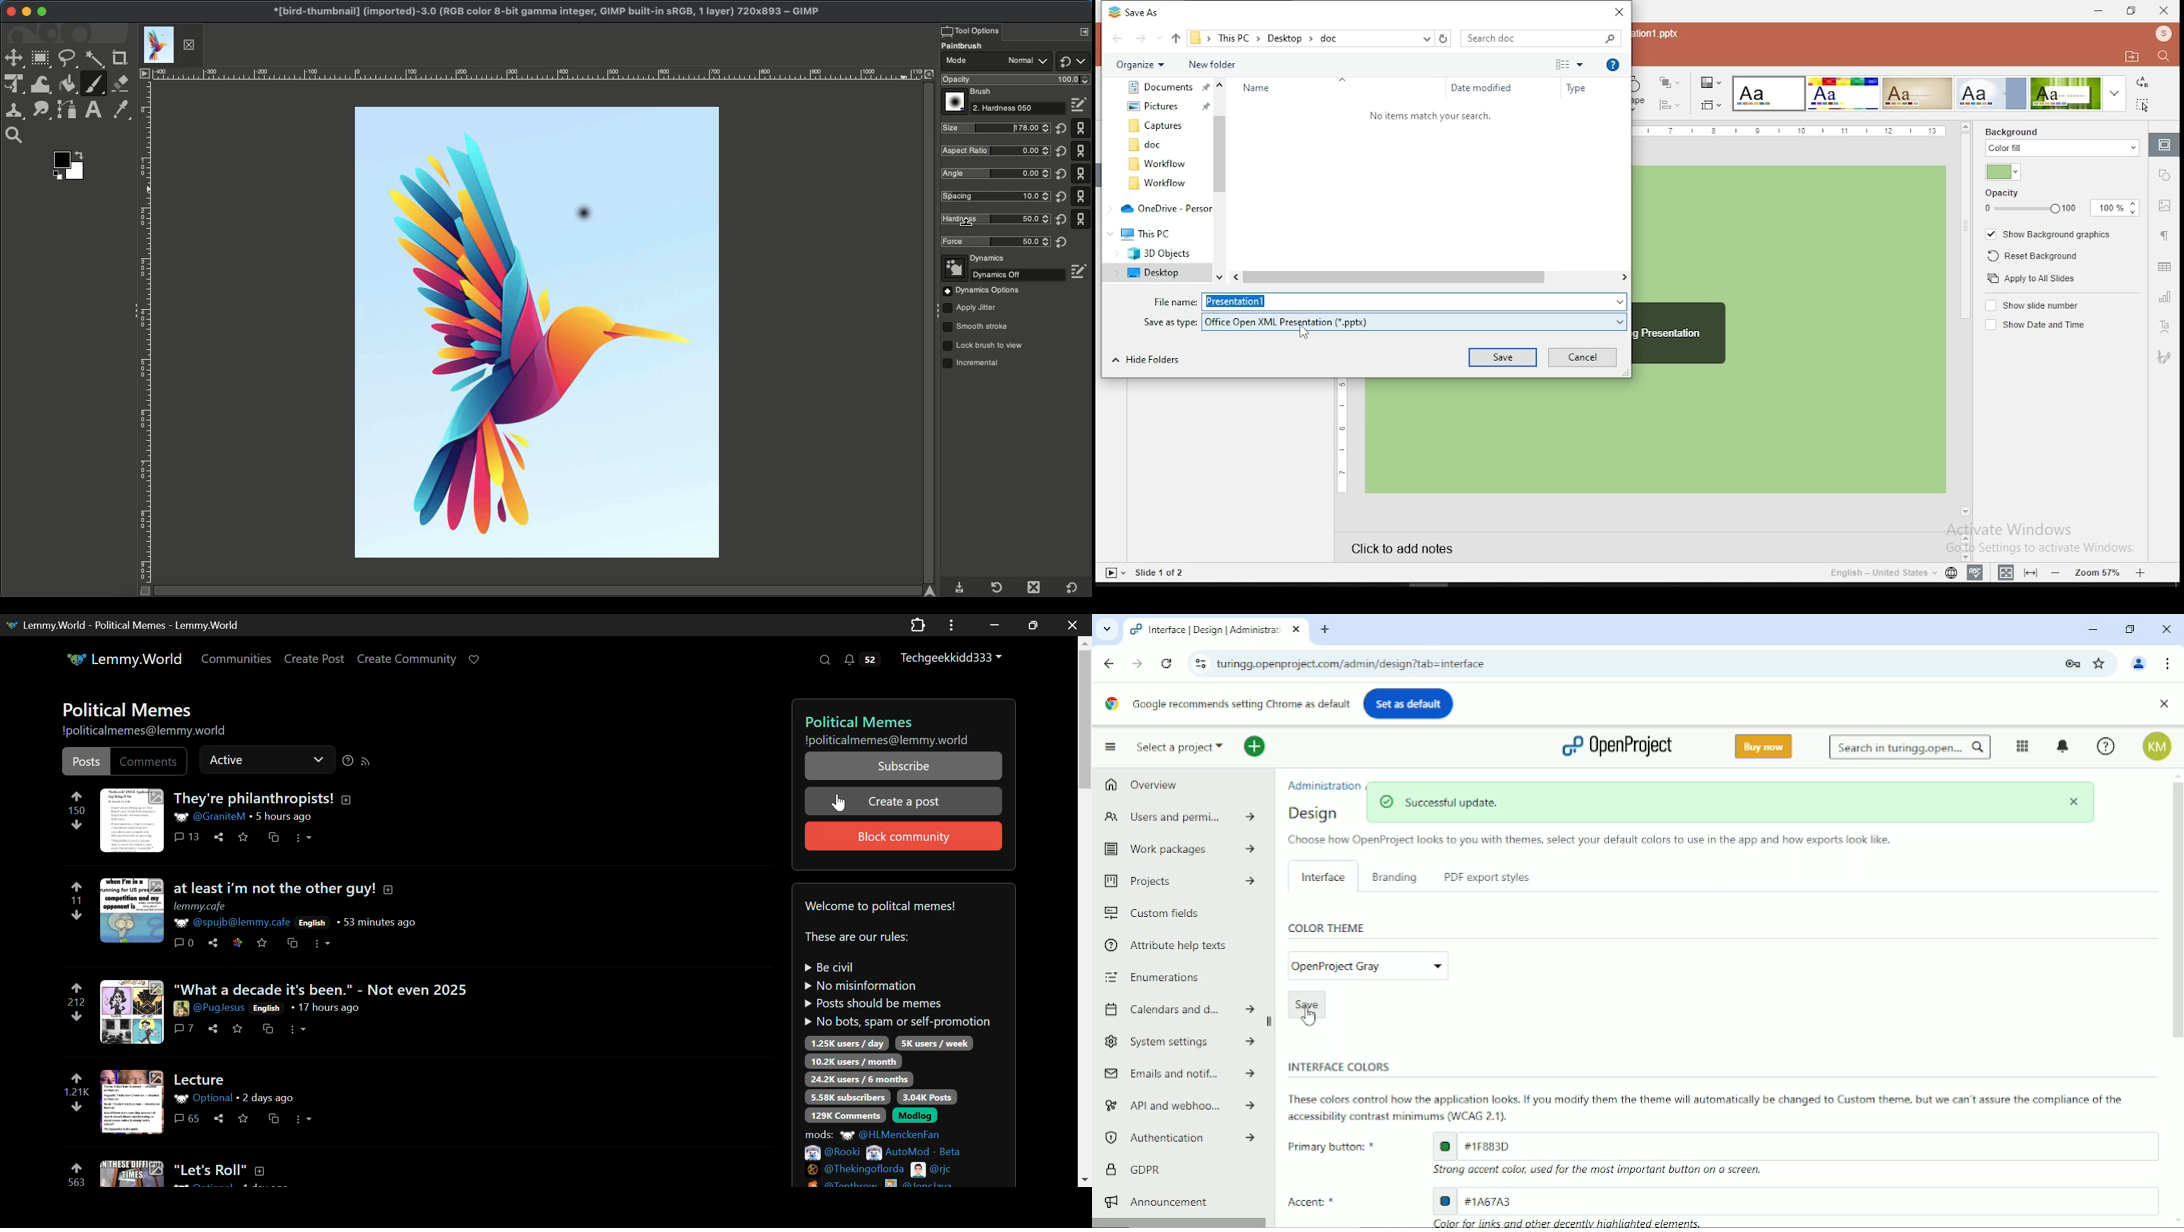  What do you see at coordinates (2105, 747) in the screenshot?
I see `Help` at bounding box center [2105, 747].